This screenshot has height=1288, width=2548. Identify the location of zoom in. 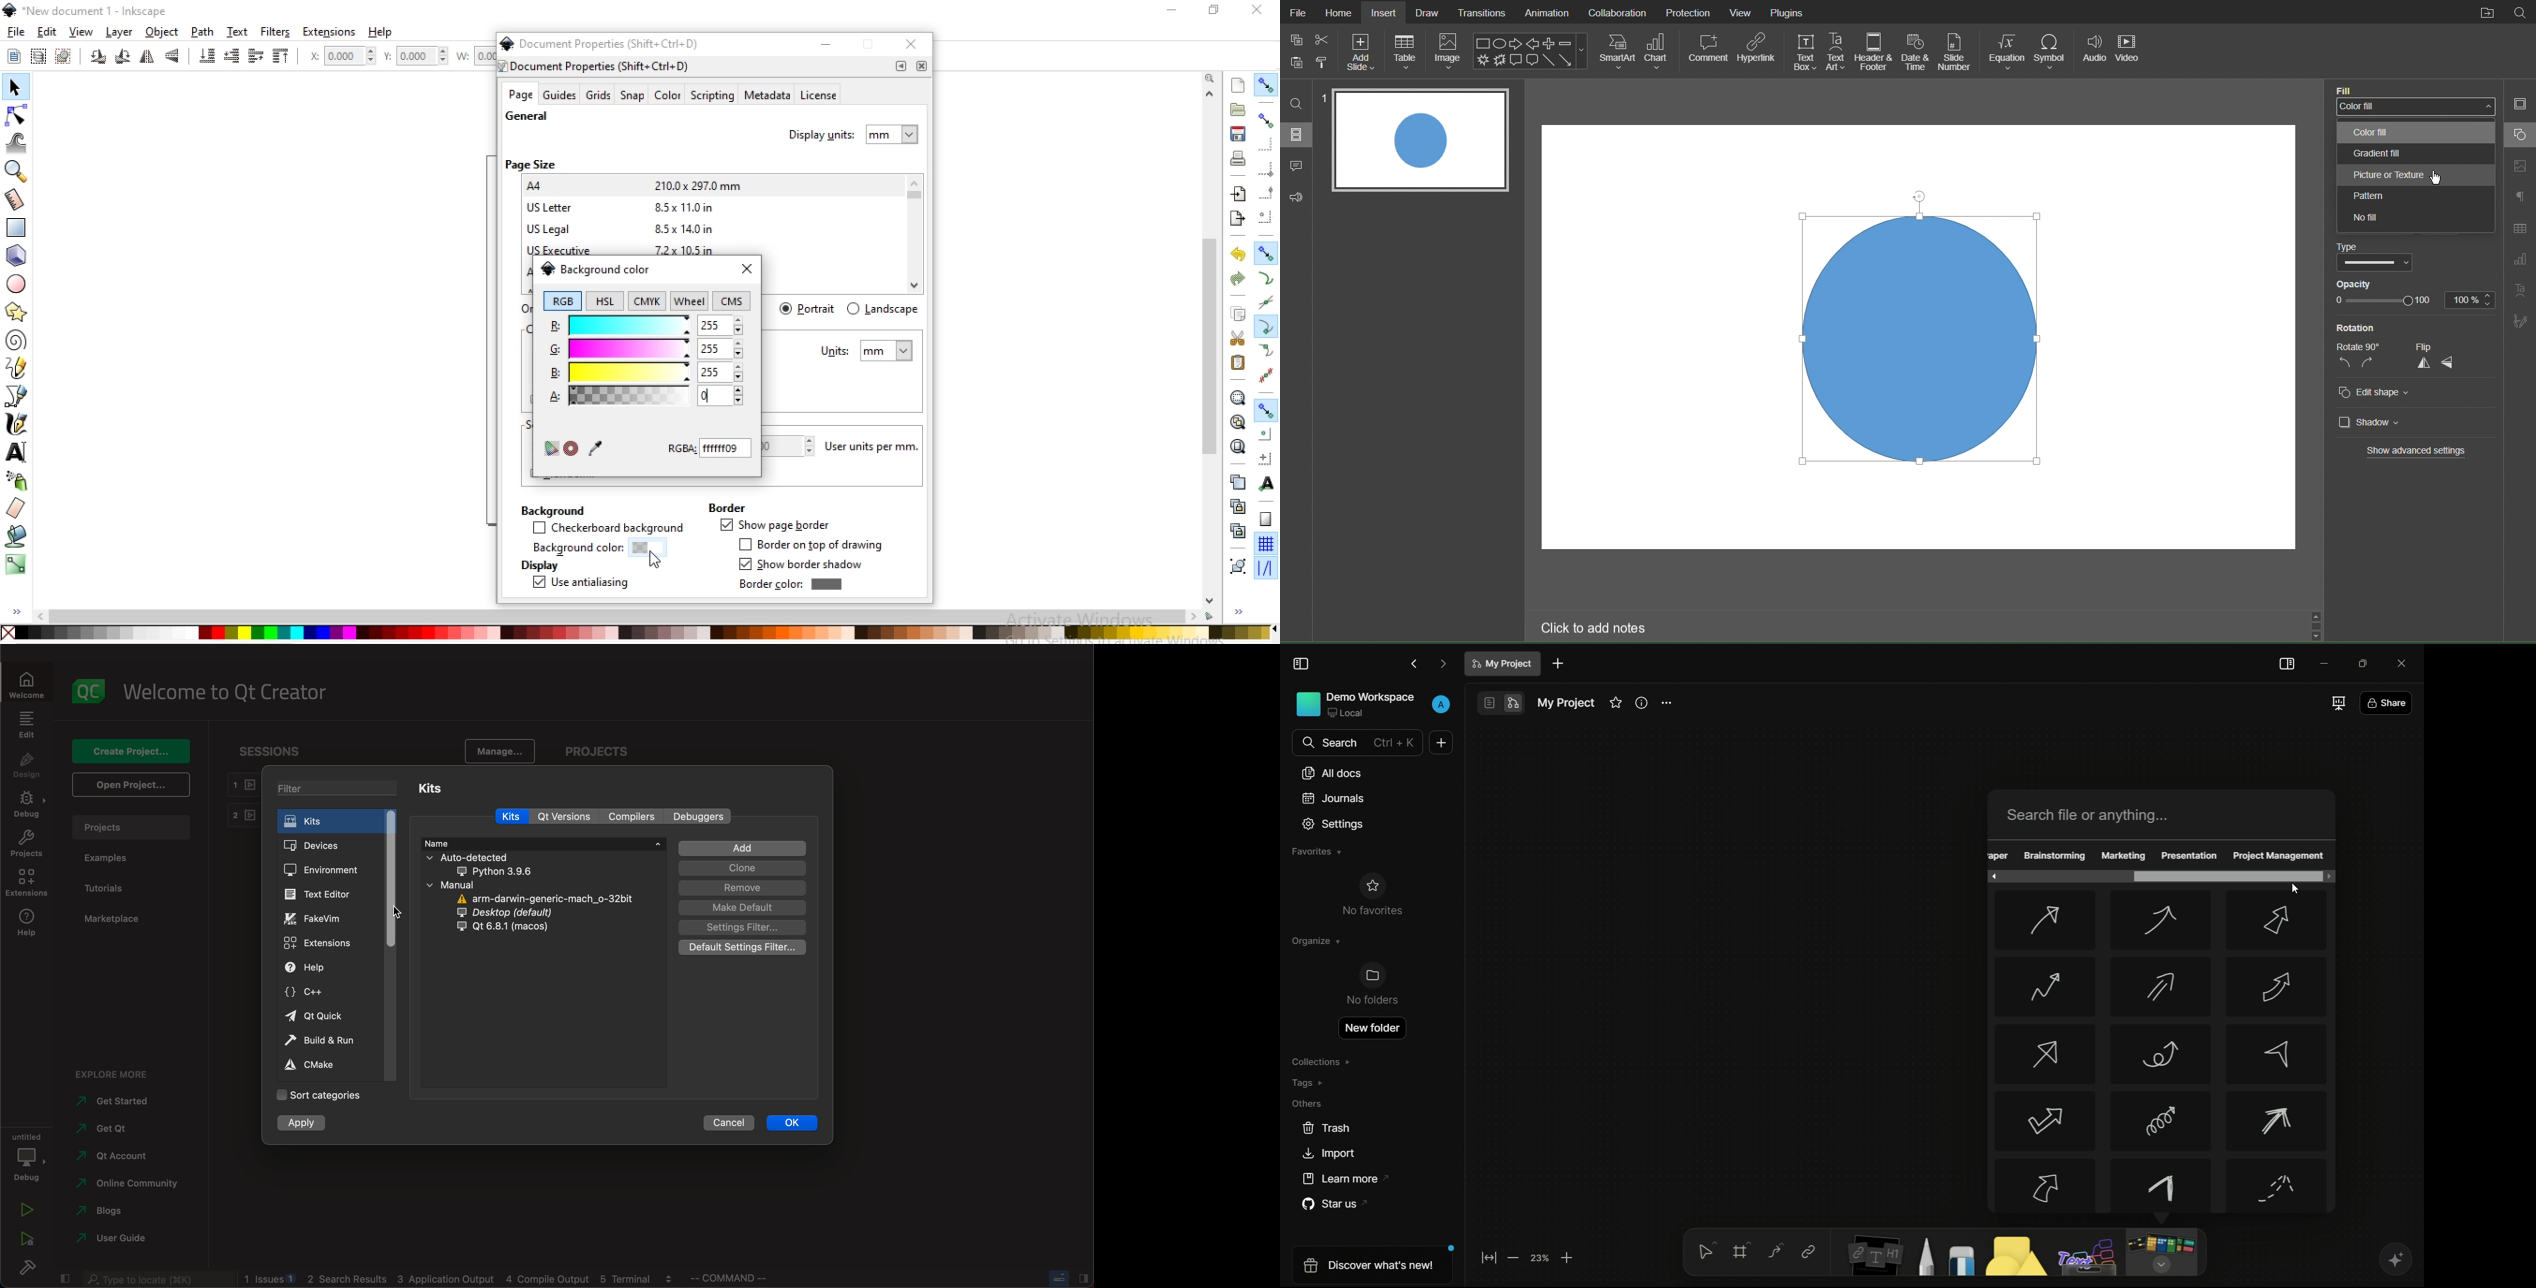
(1567, 1257).